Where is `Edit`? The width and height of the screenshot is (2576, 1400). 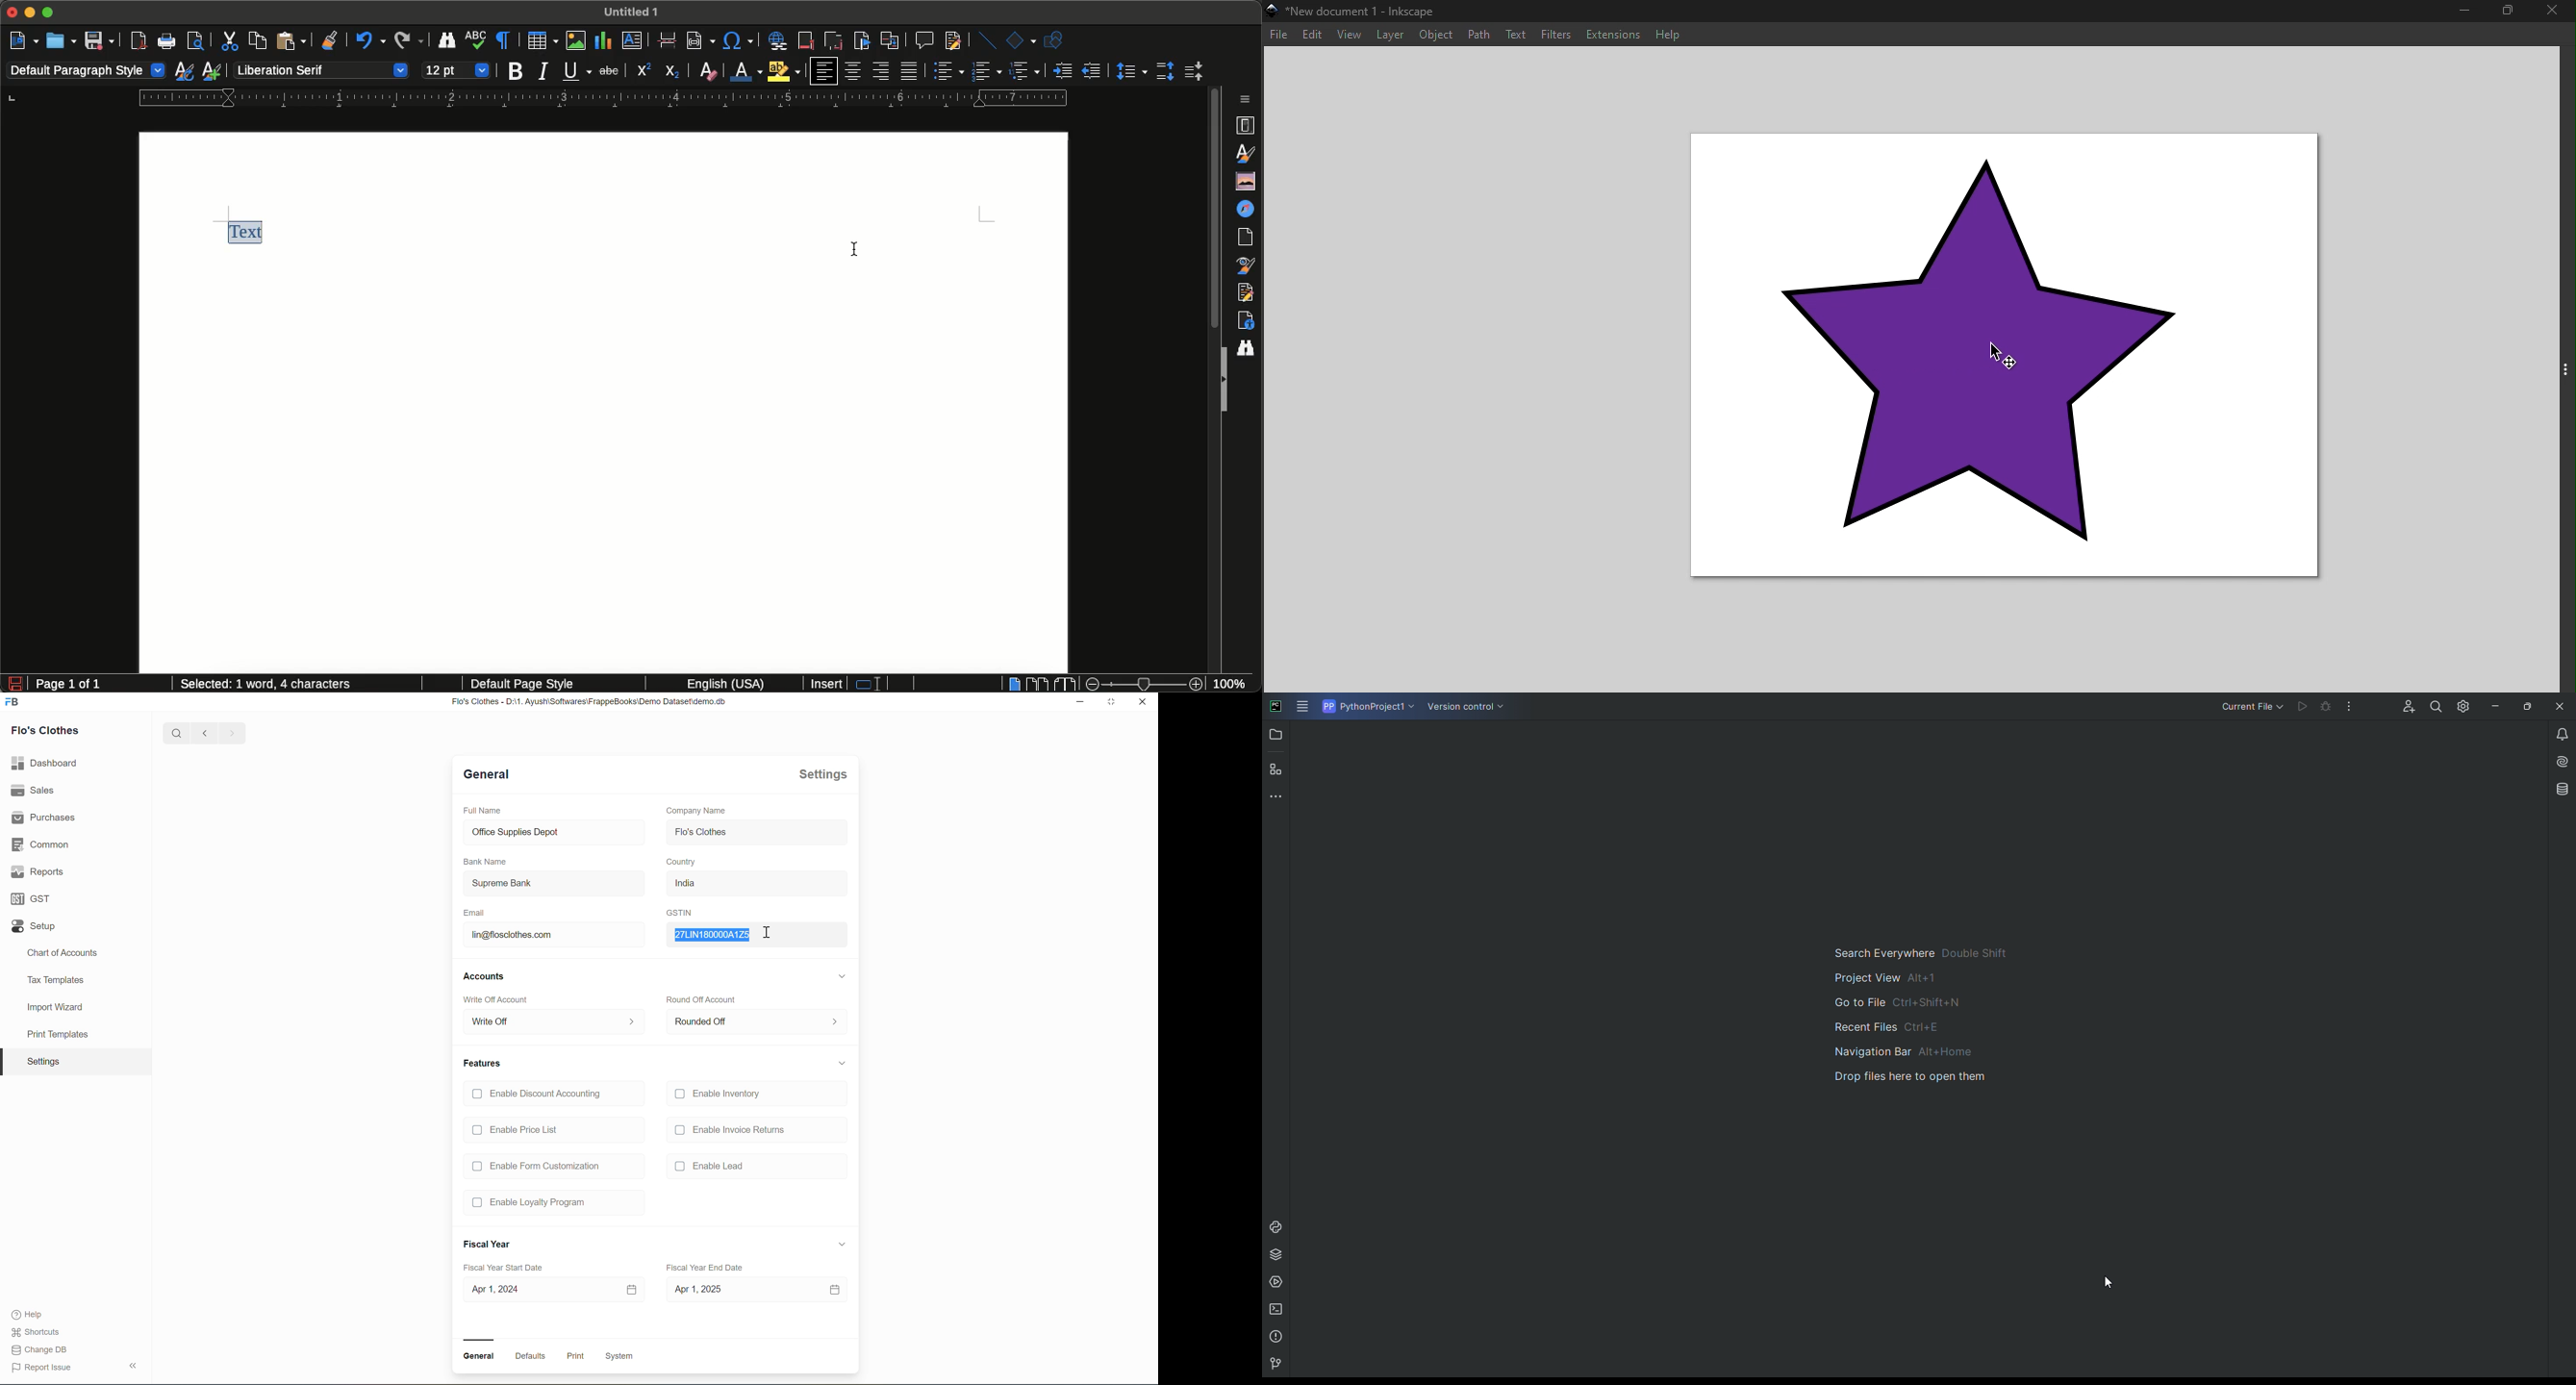
Edit is located at coordinates (1312, 34).